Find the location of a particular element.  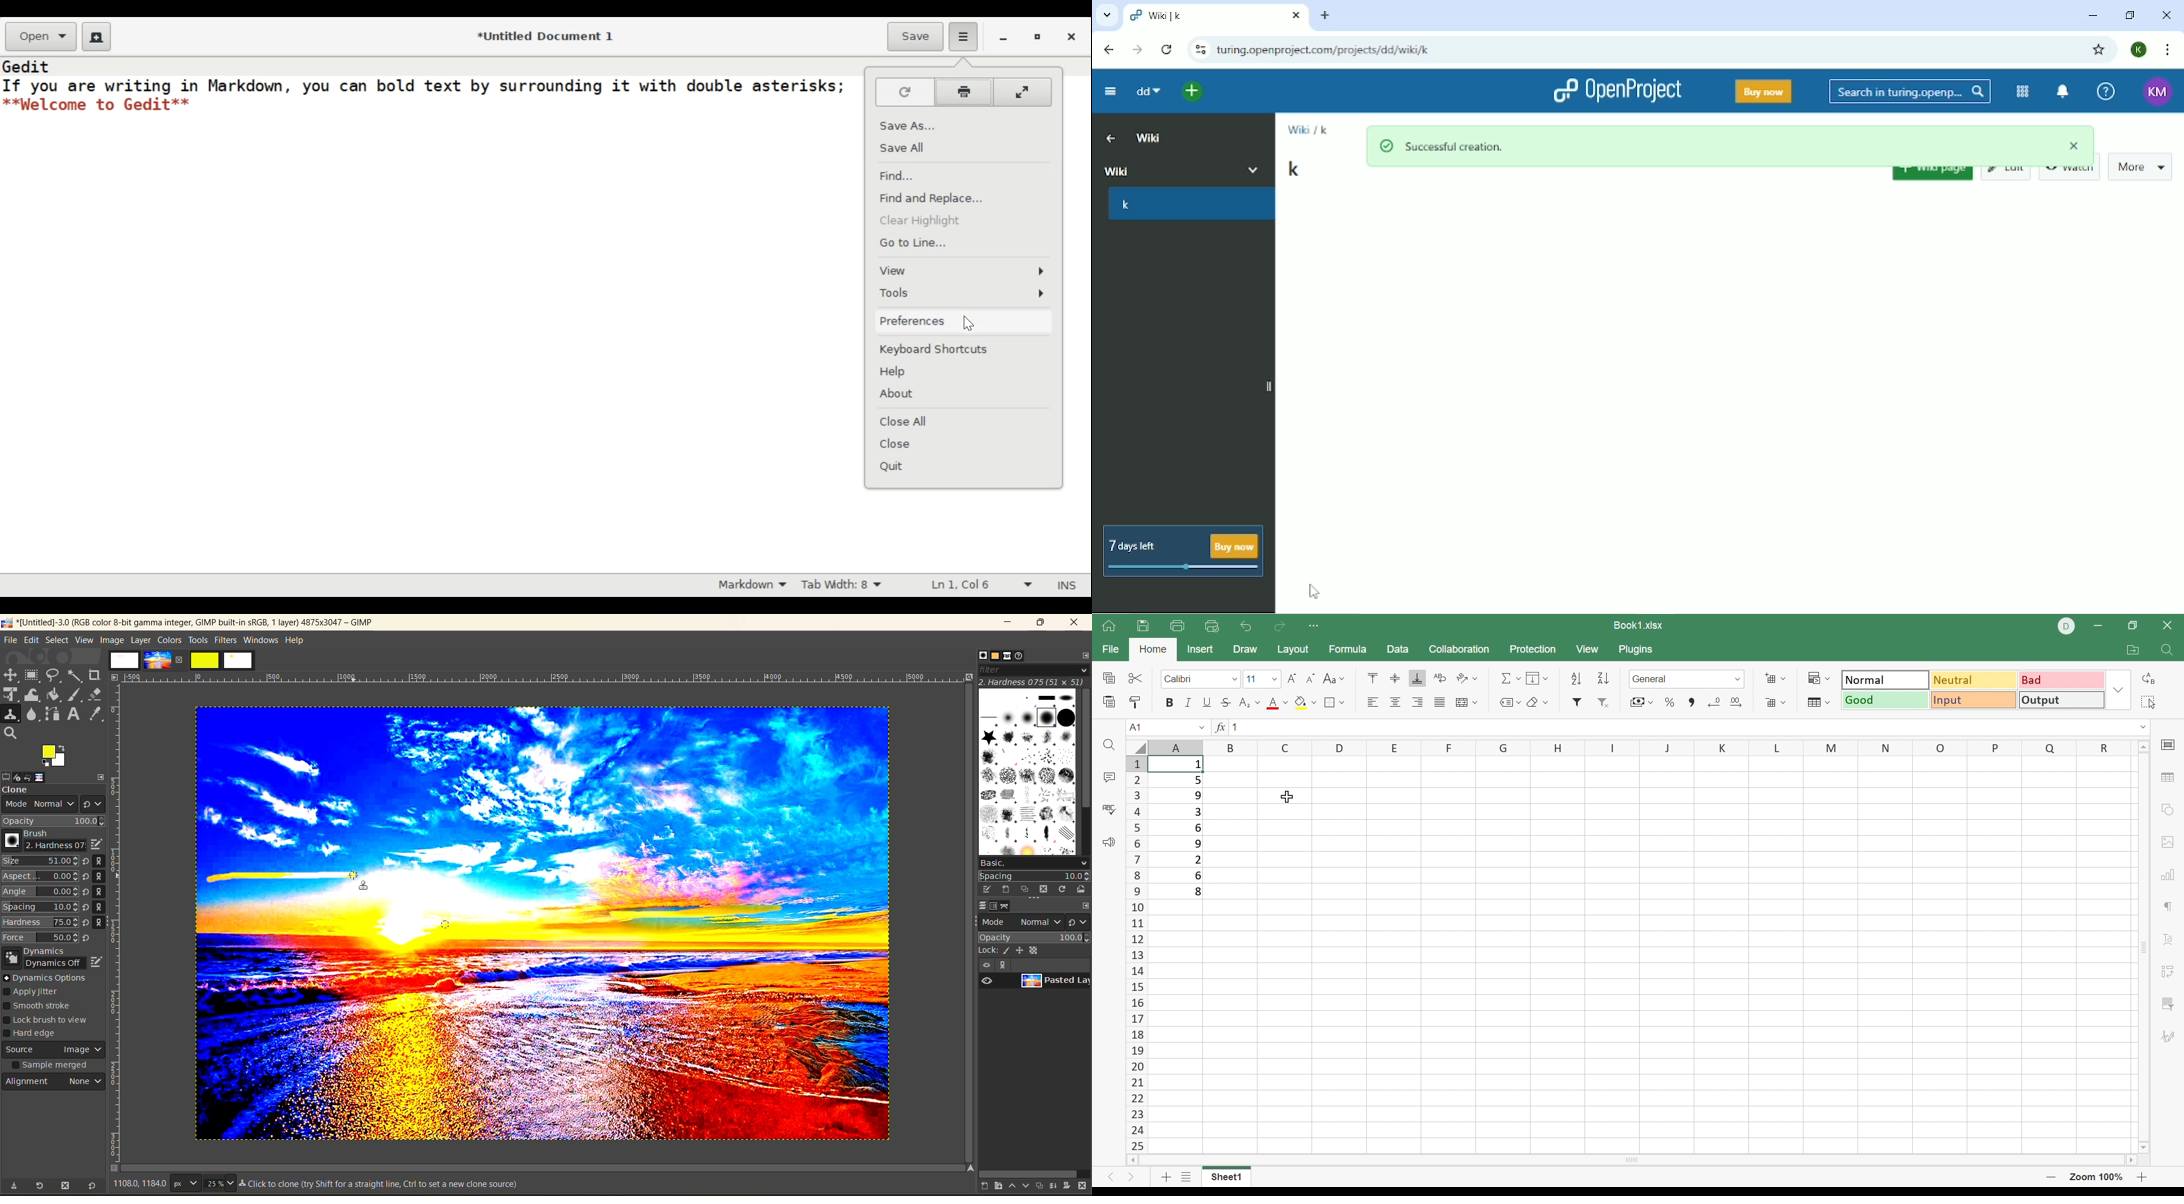

Close is located at coordinates (2166, 17).